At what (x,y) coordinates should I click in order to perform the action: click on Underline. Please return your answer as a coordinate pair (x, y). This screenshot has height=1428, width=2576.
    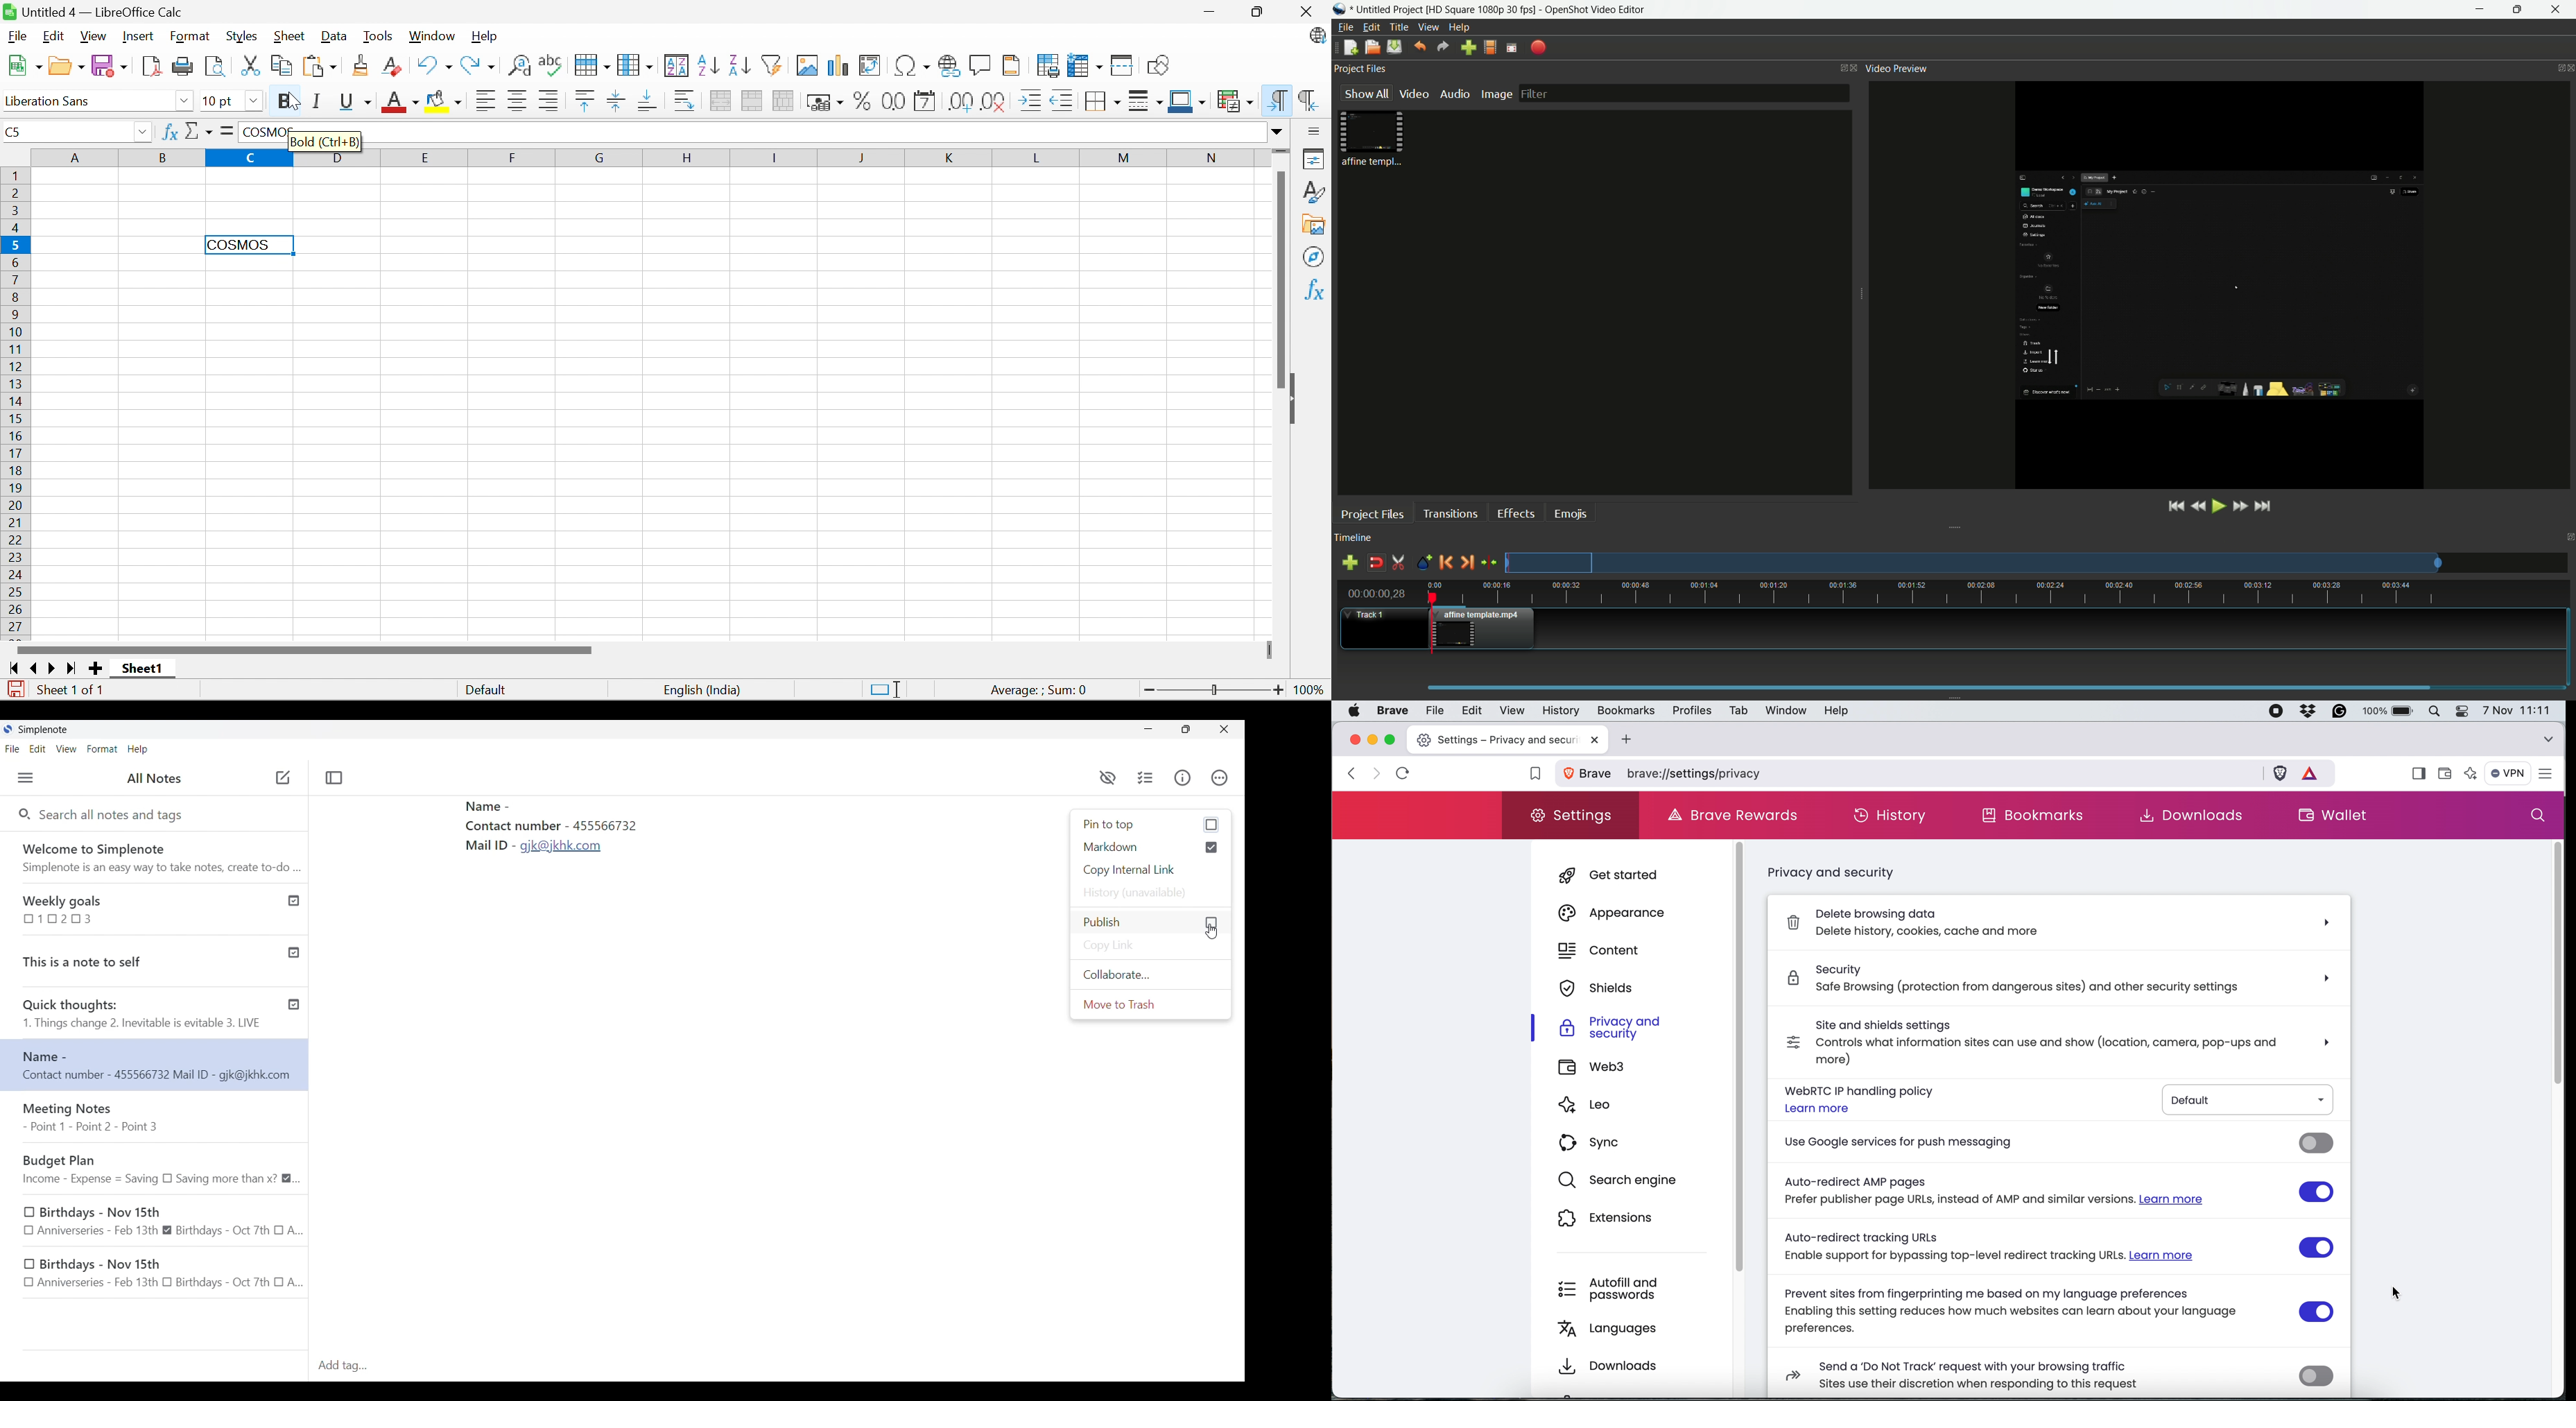
    Looking at the image, I should click on (354, 102).